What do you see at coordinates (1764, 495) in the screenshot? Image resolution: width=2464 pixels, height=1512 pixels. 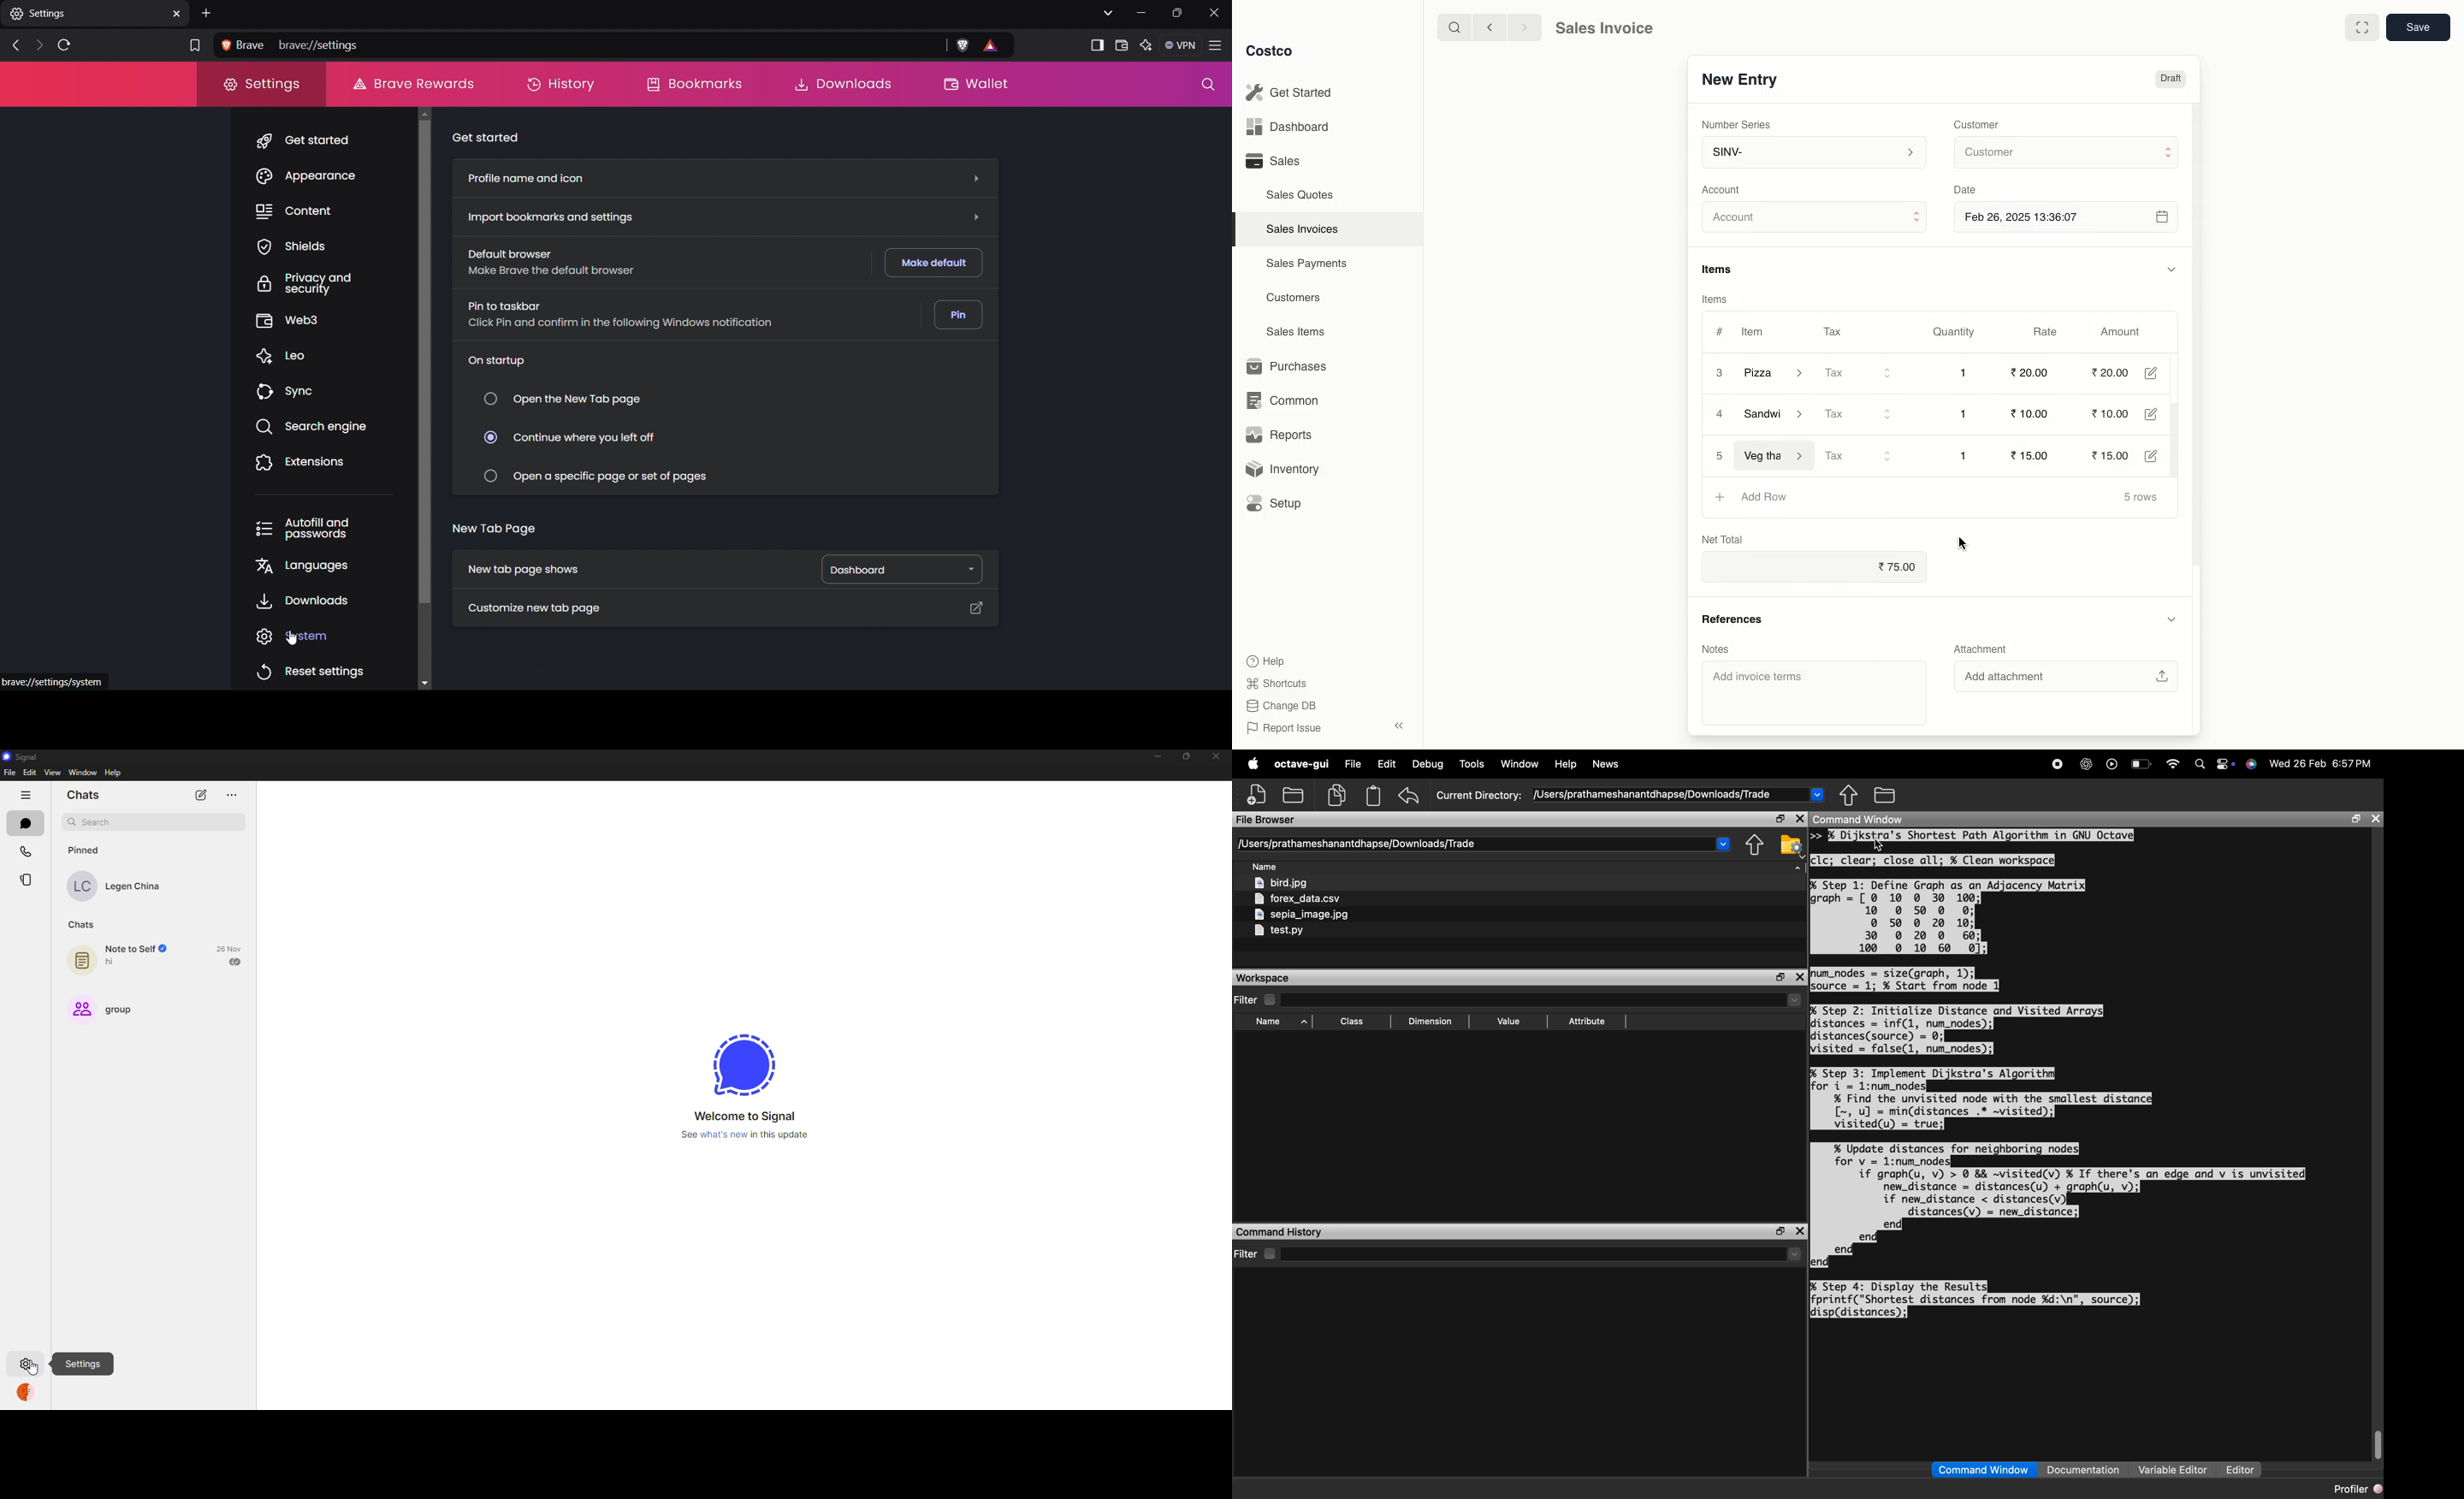 I see `Add Row` at bounding box center [1764, 495].